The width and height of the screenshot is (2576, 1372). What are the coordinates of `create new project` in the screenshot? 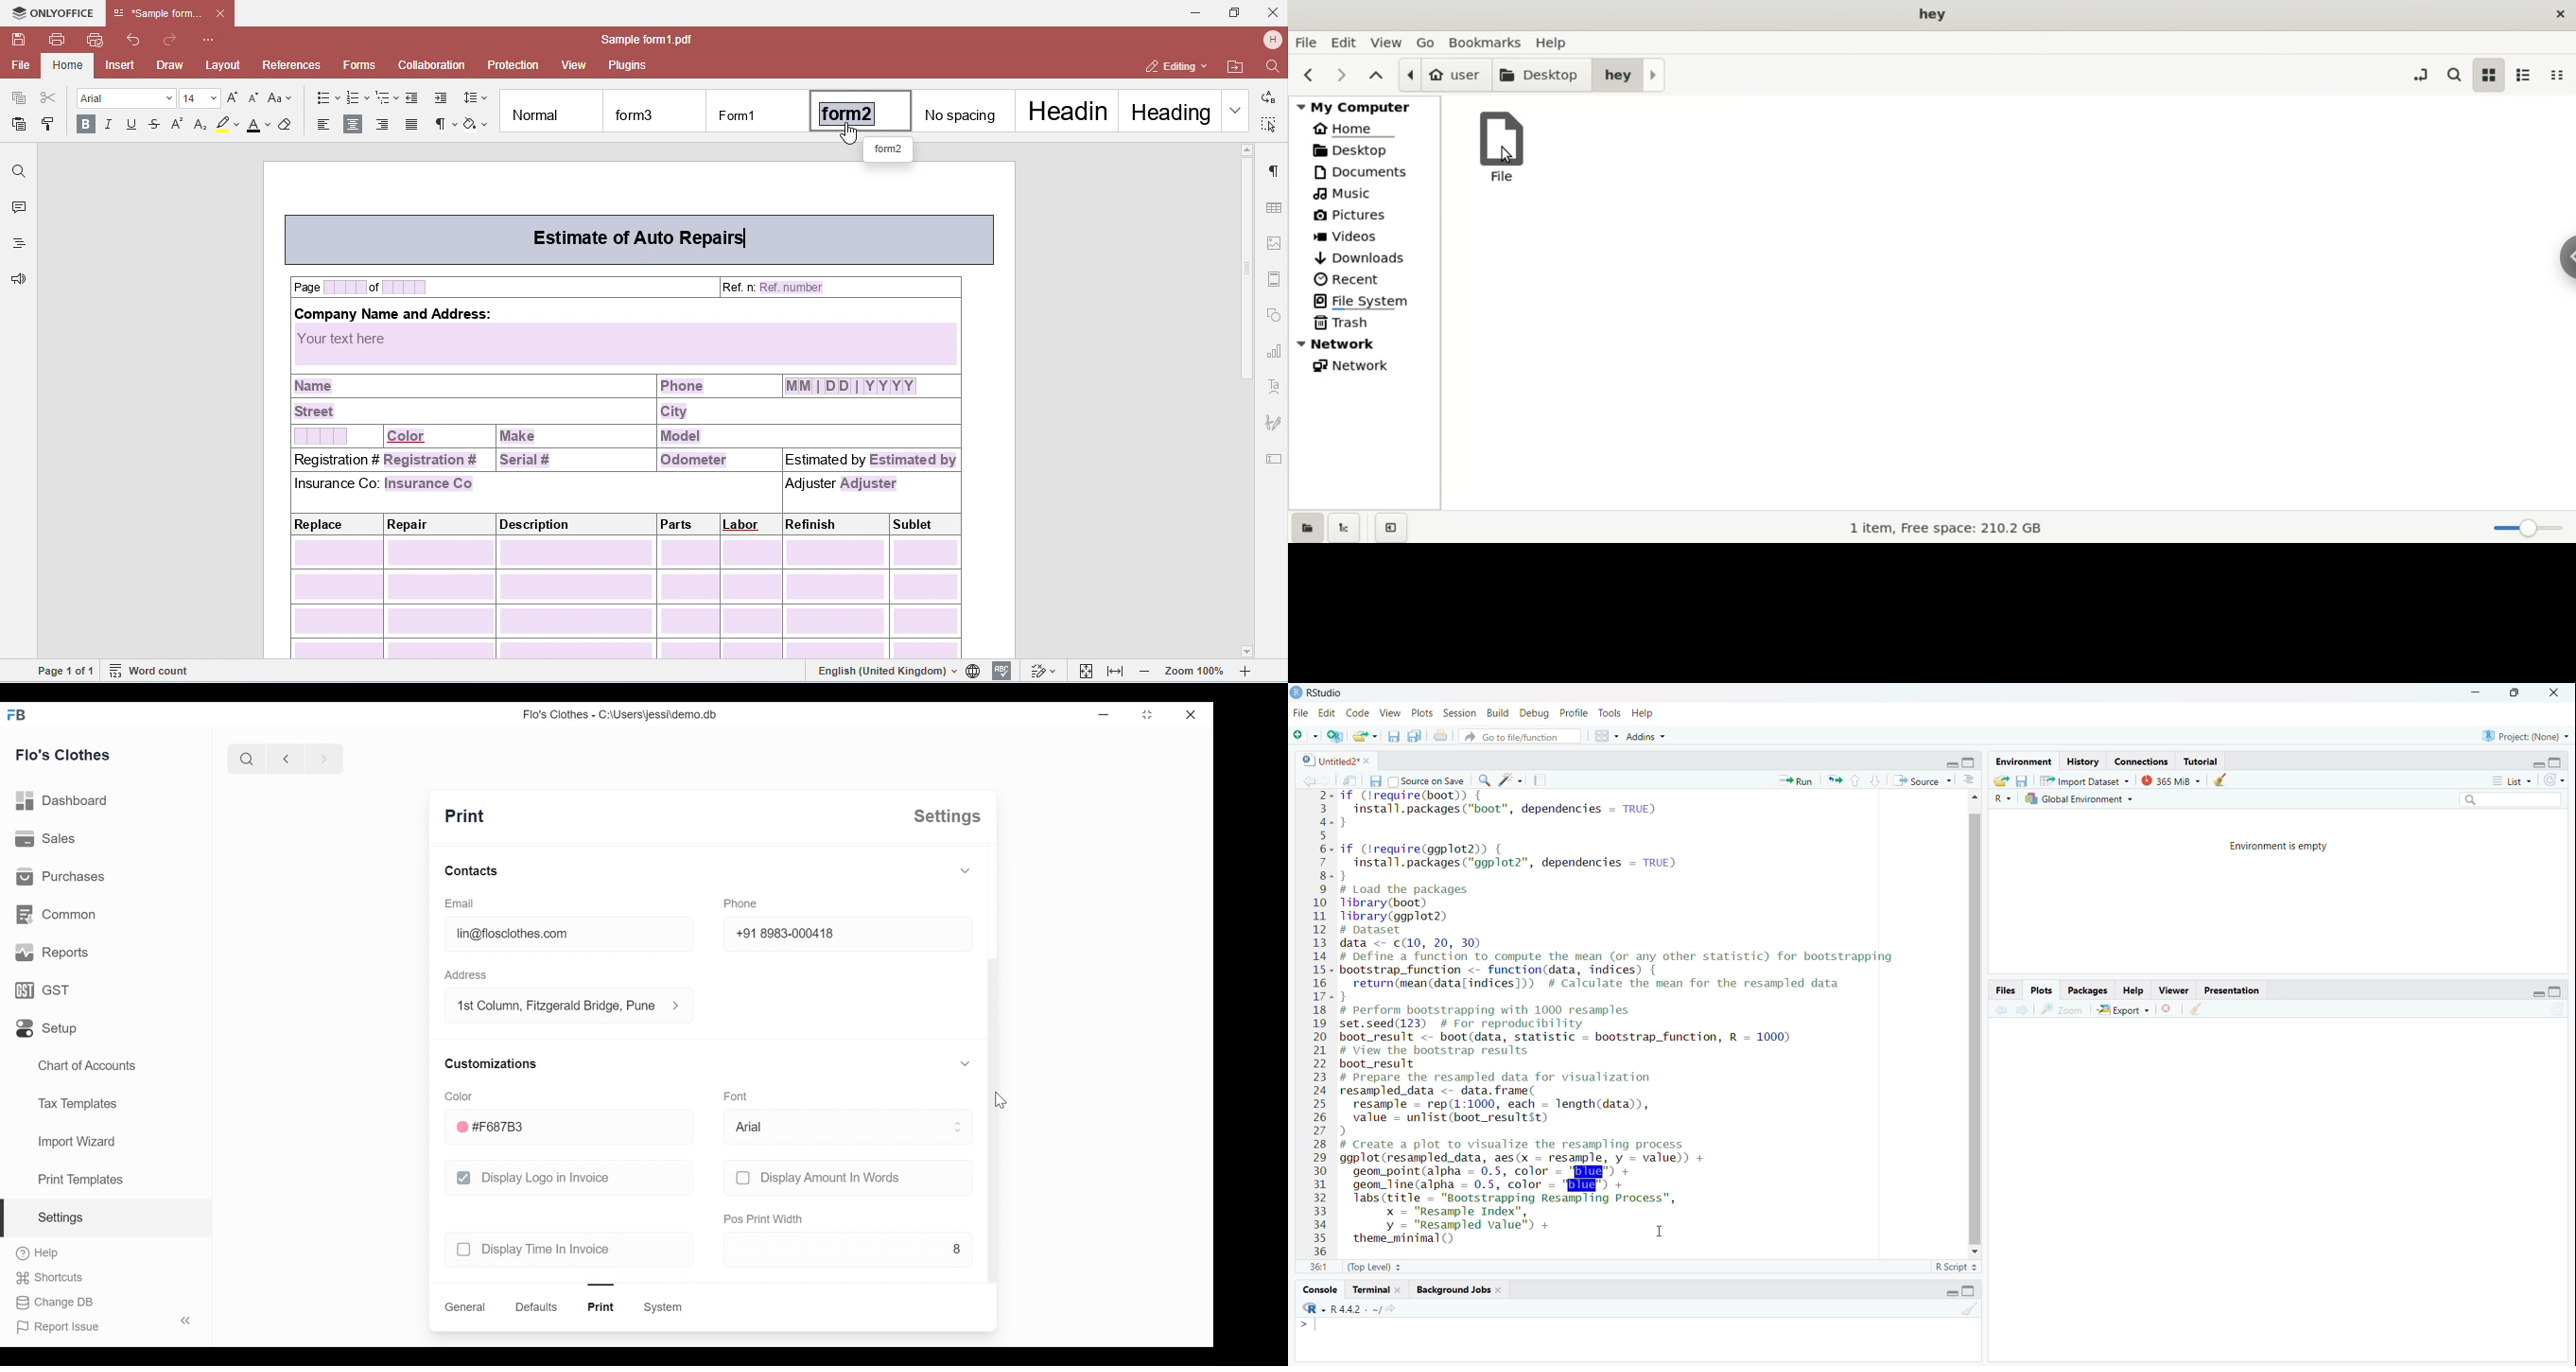 It's located at (1334, 737).